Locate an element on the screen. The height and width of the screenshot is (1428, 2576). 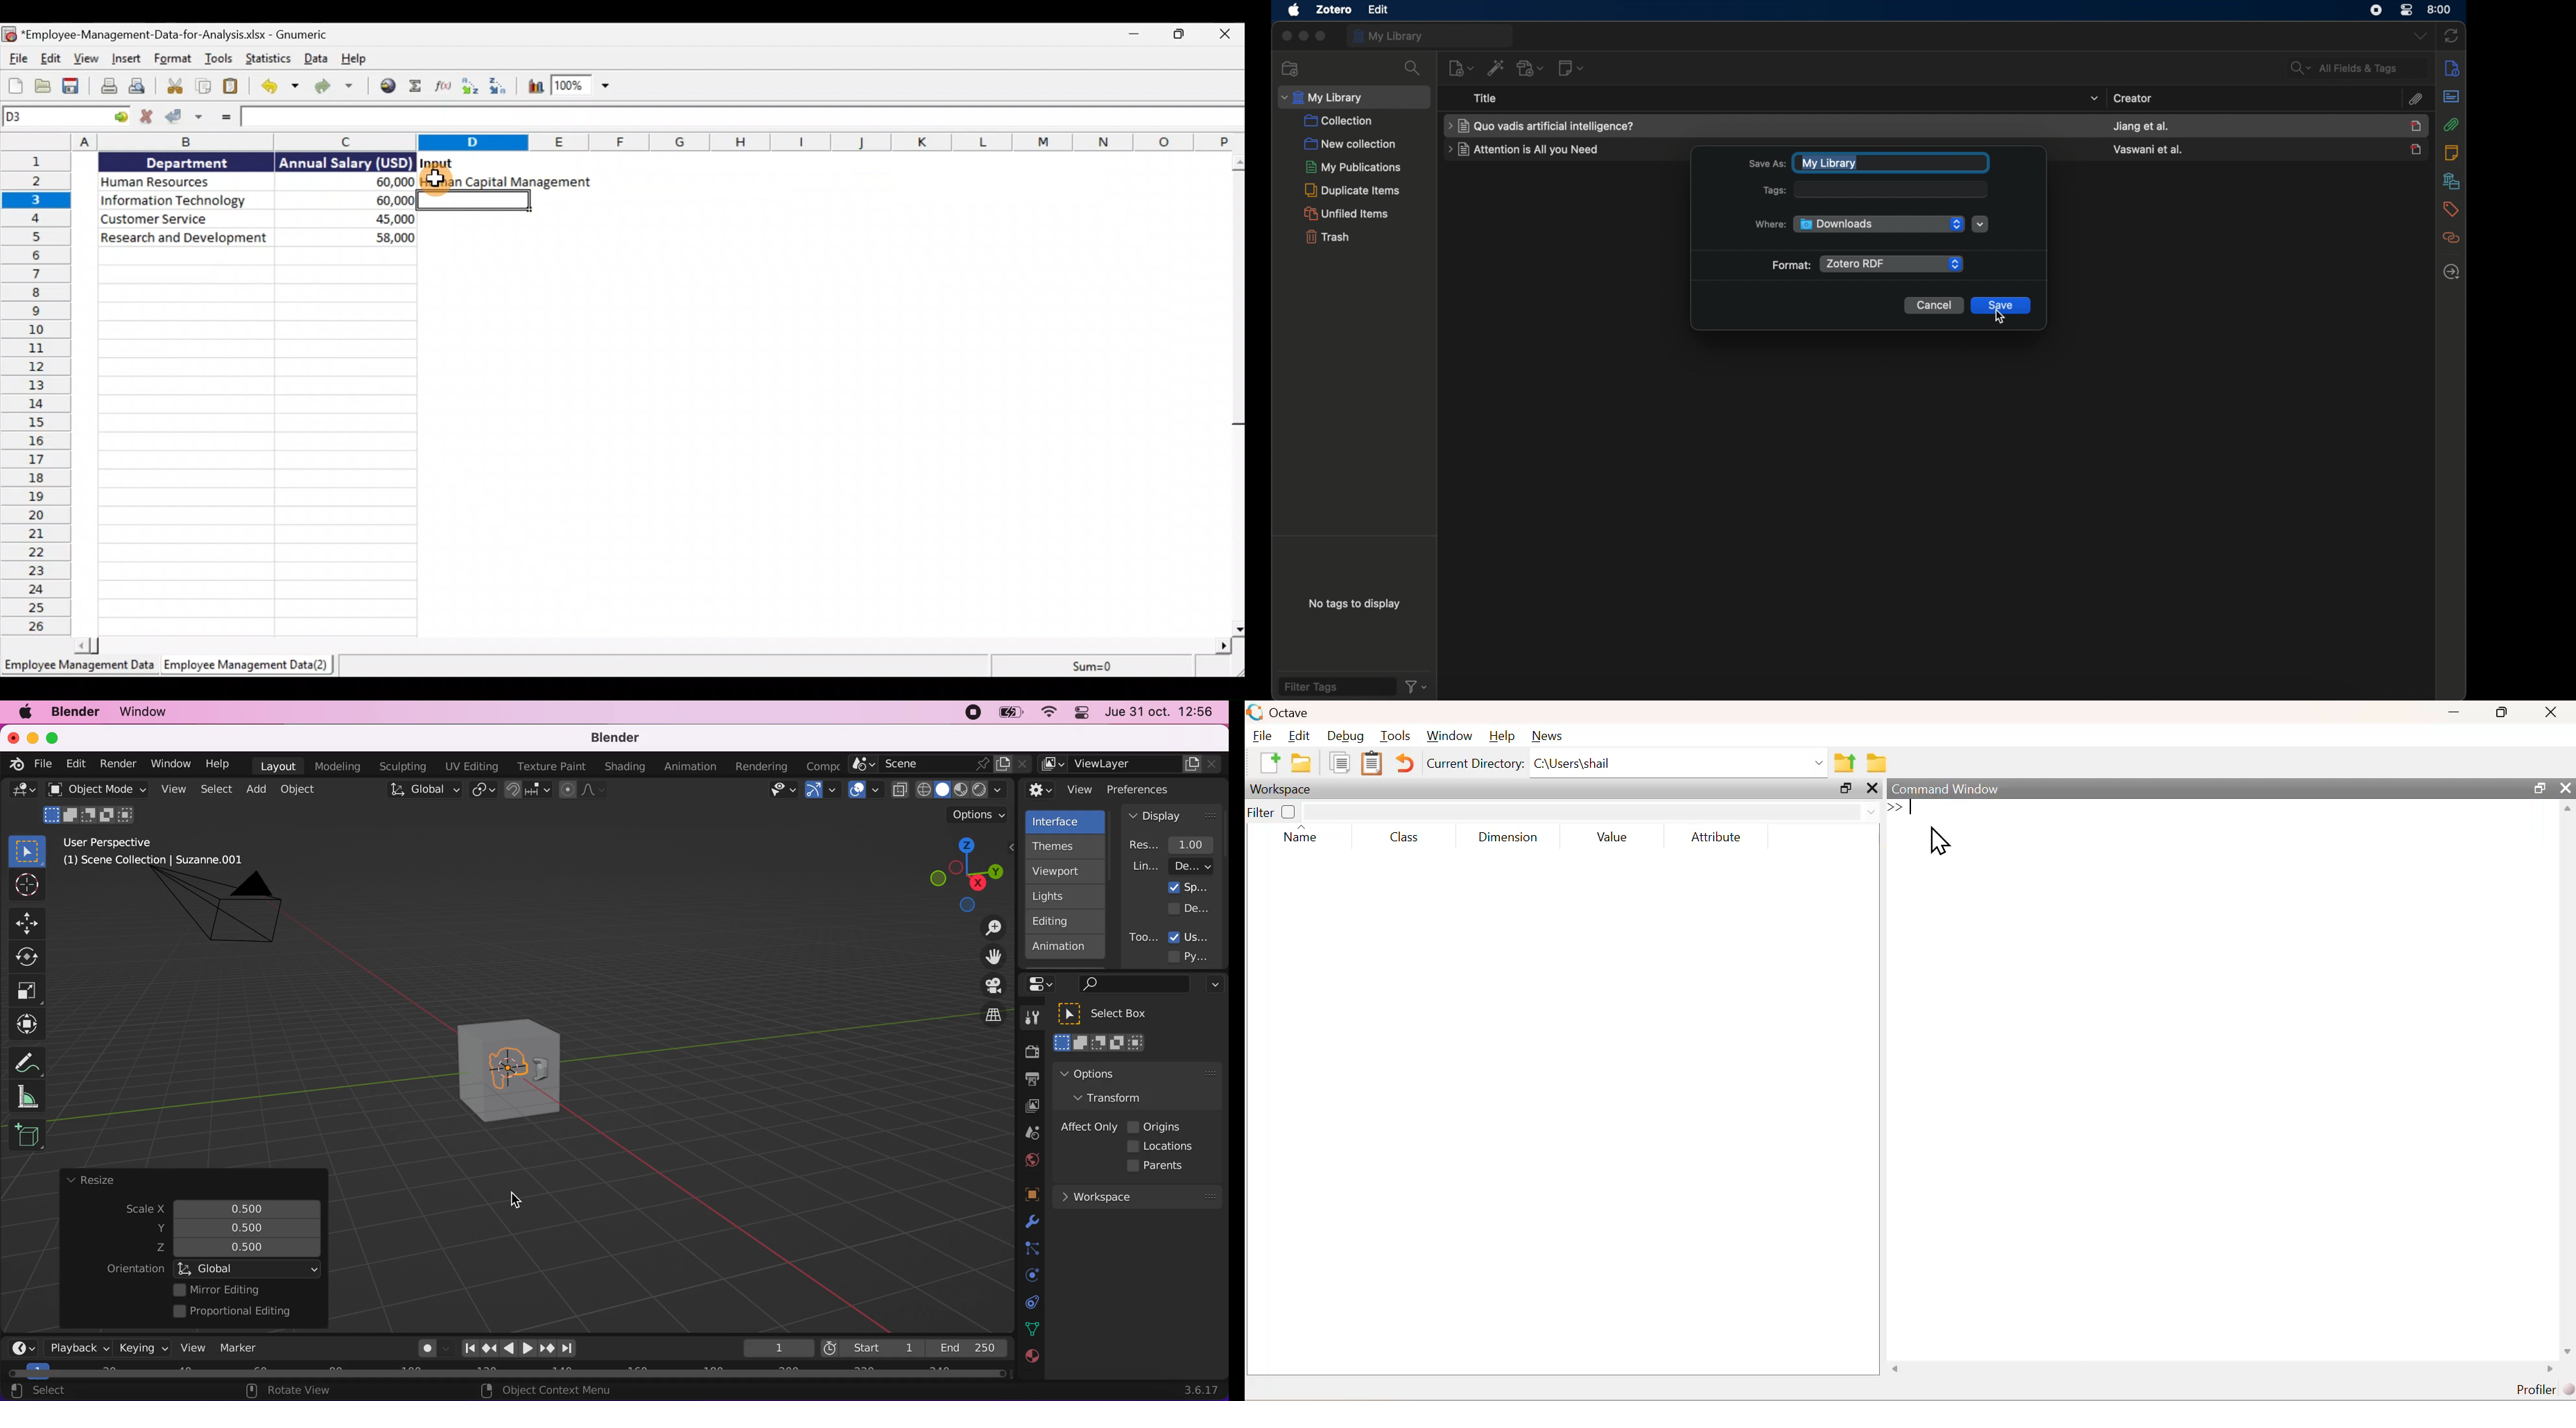
Data is located at coordinates (252, 199).